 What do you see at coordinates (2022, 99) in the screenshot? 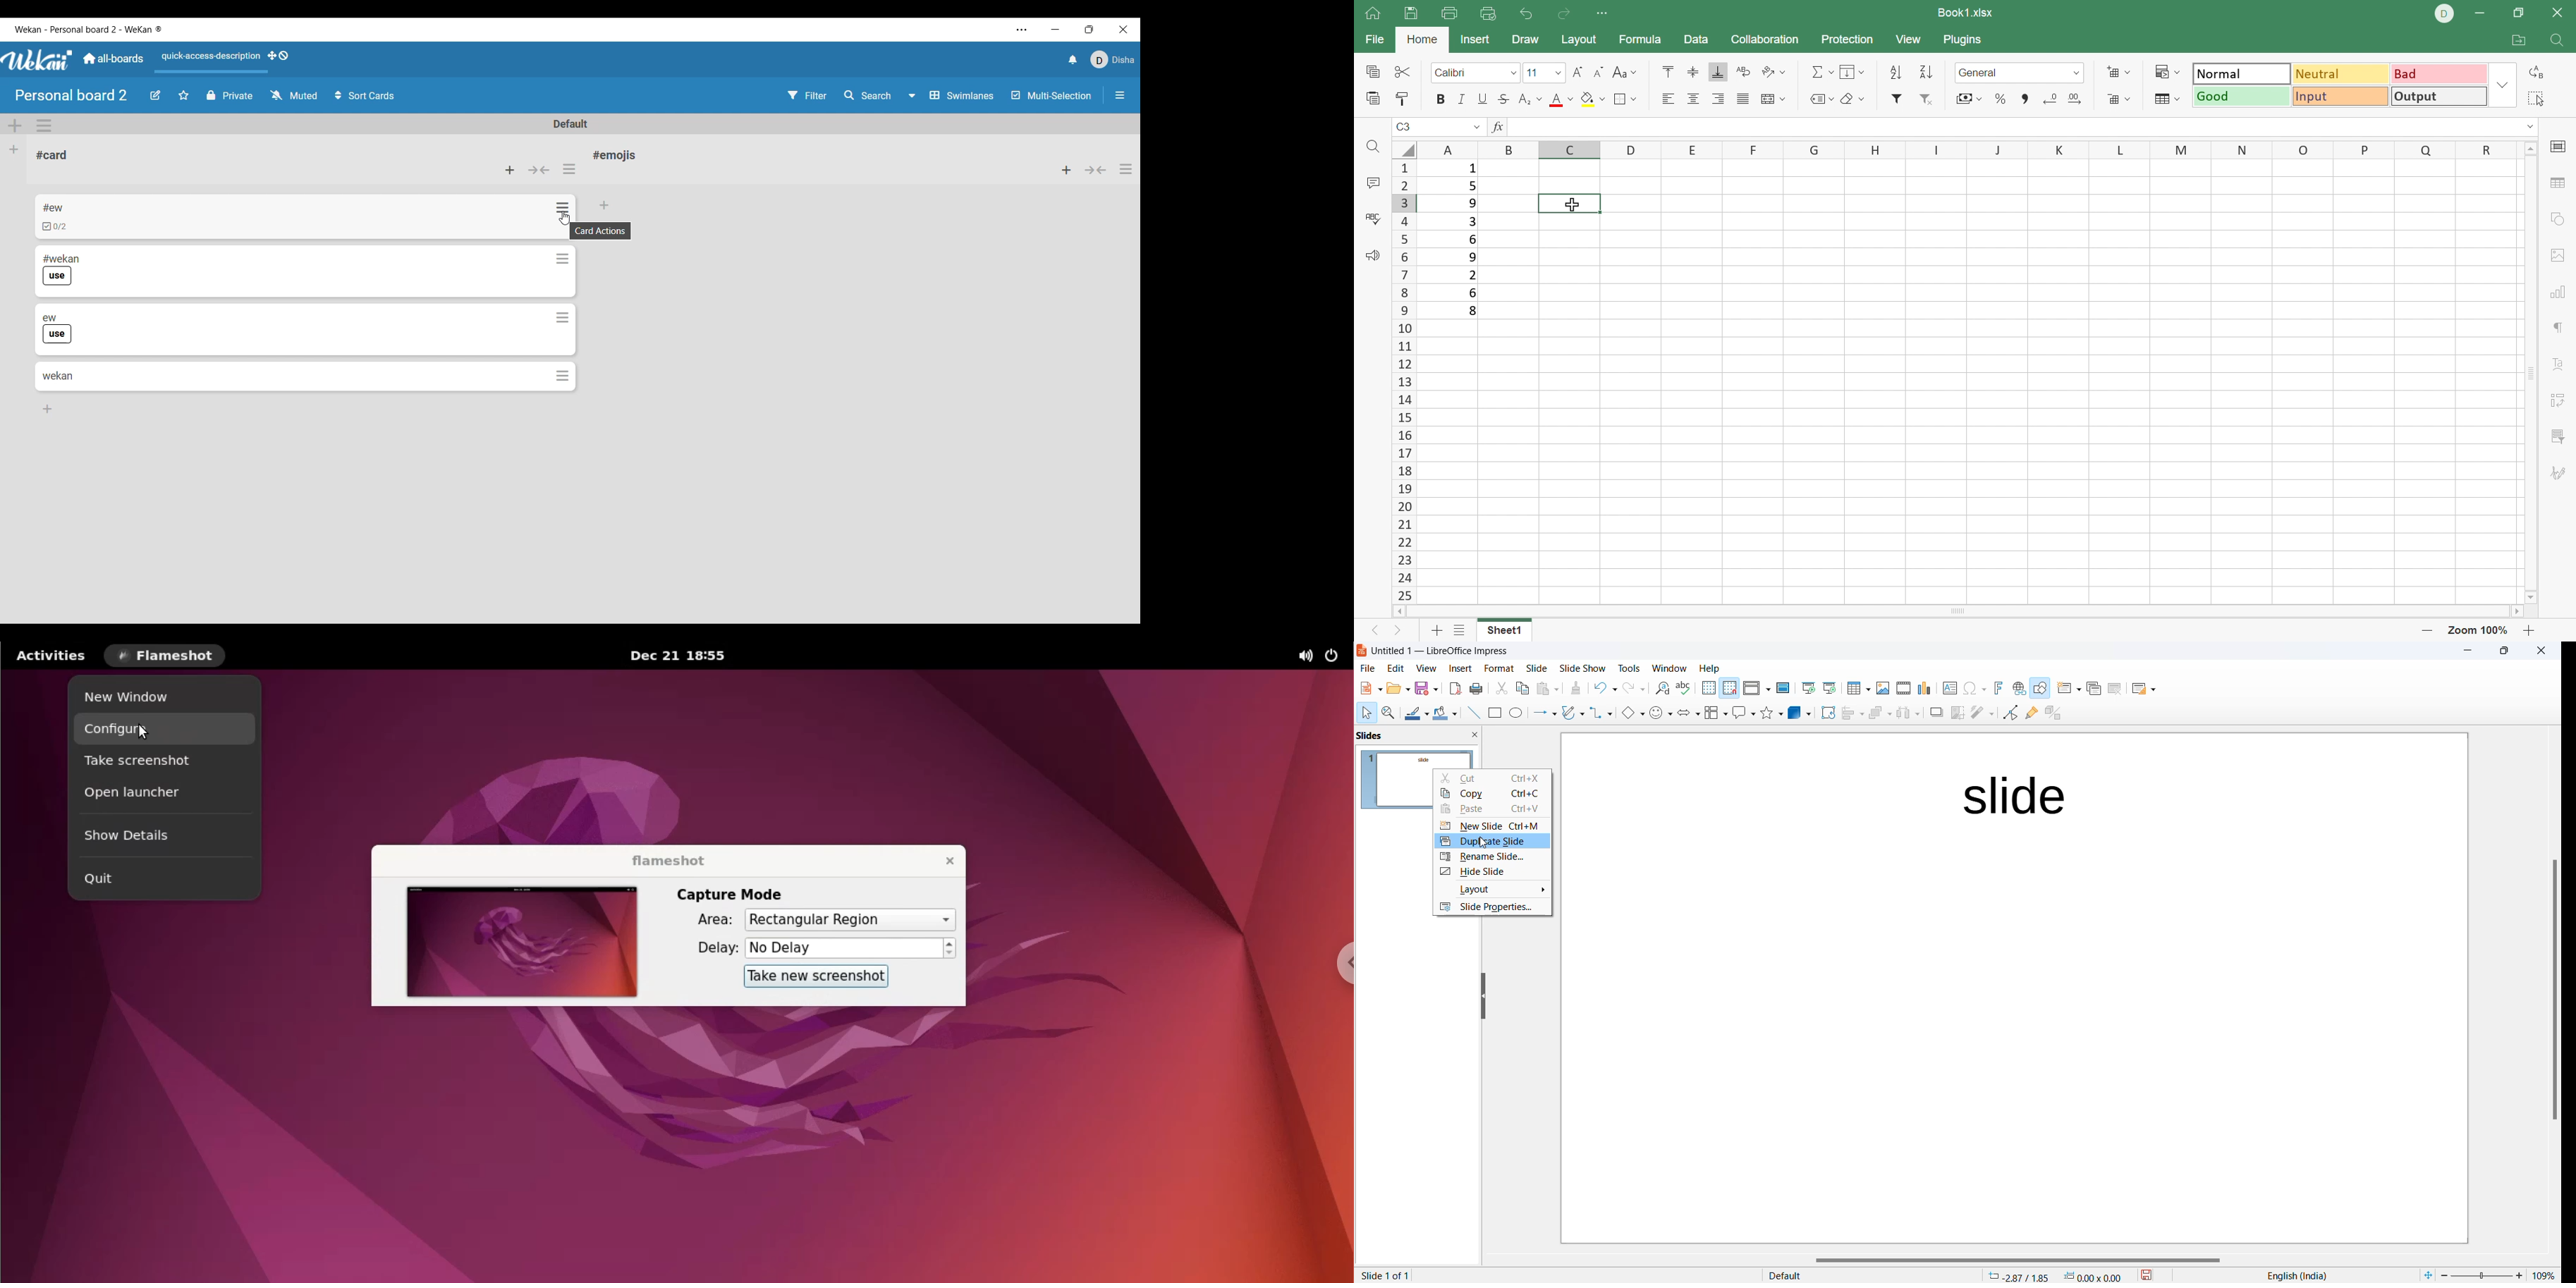
I see `Comma style` at bounding box center [2022, 99].